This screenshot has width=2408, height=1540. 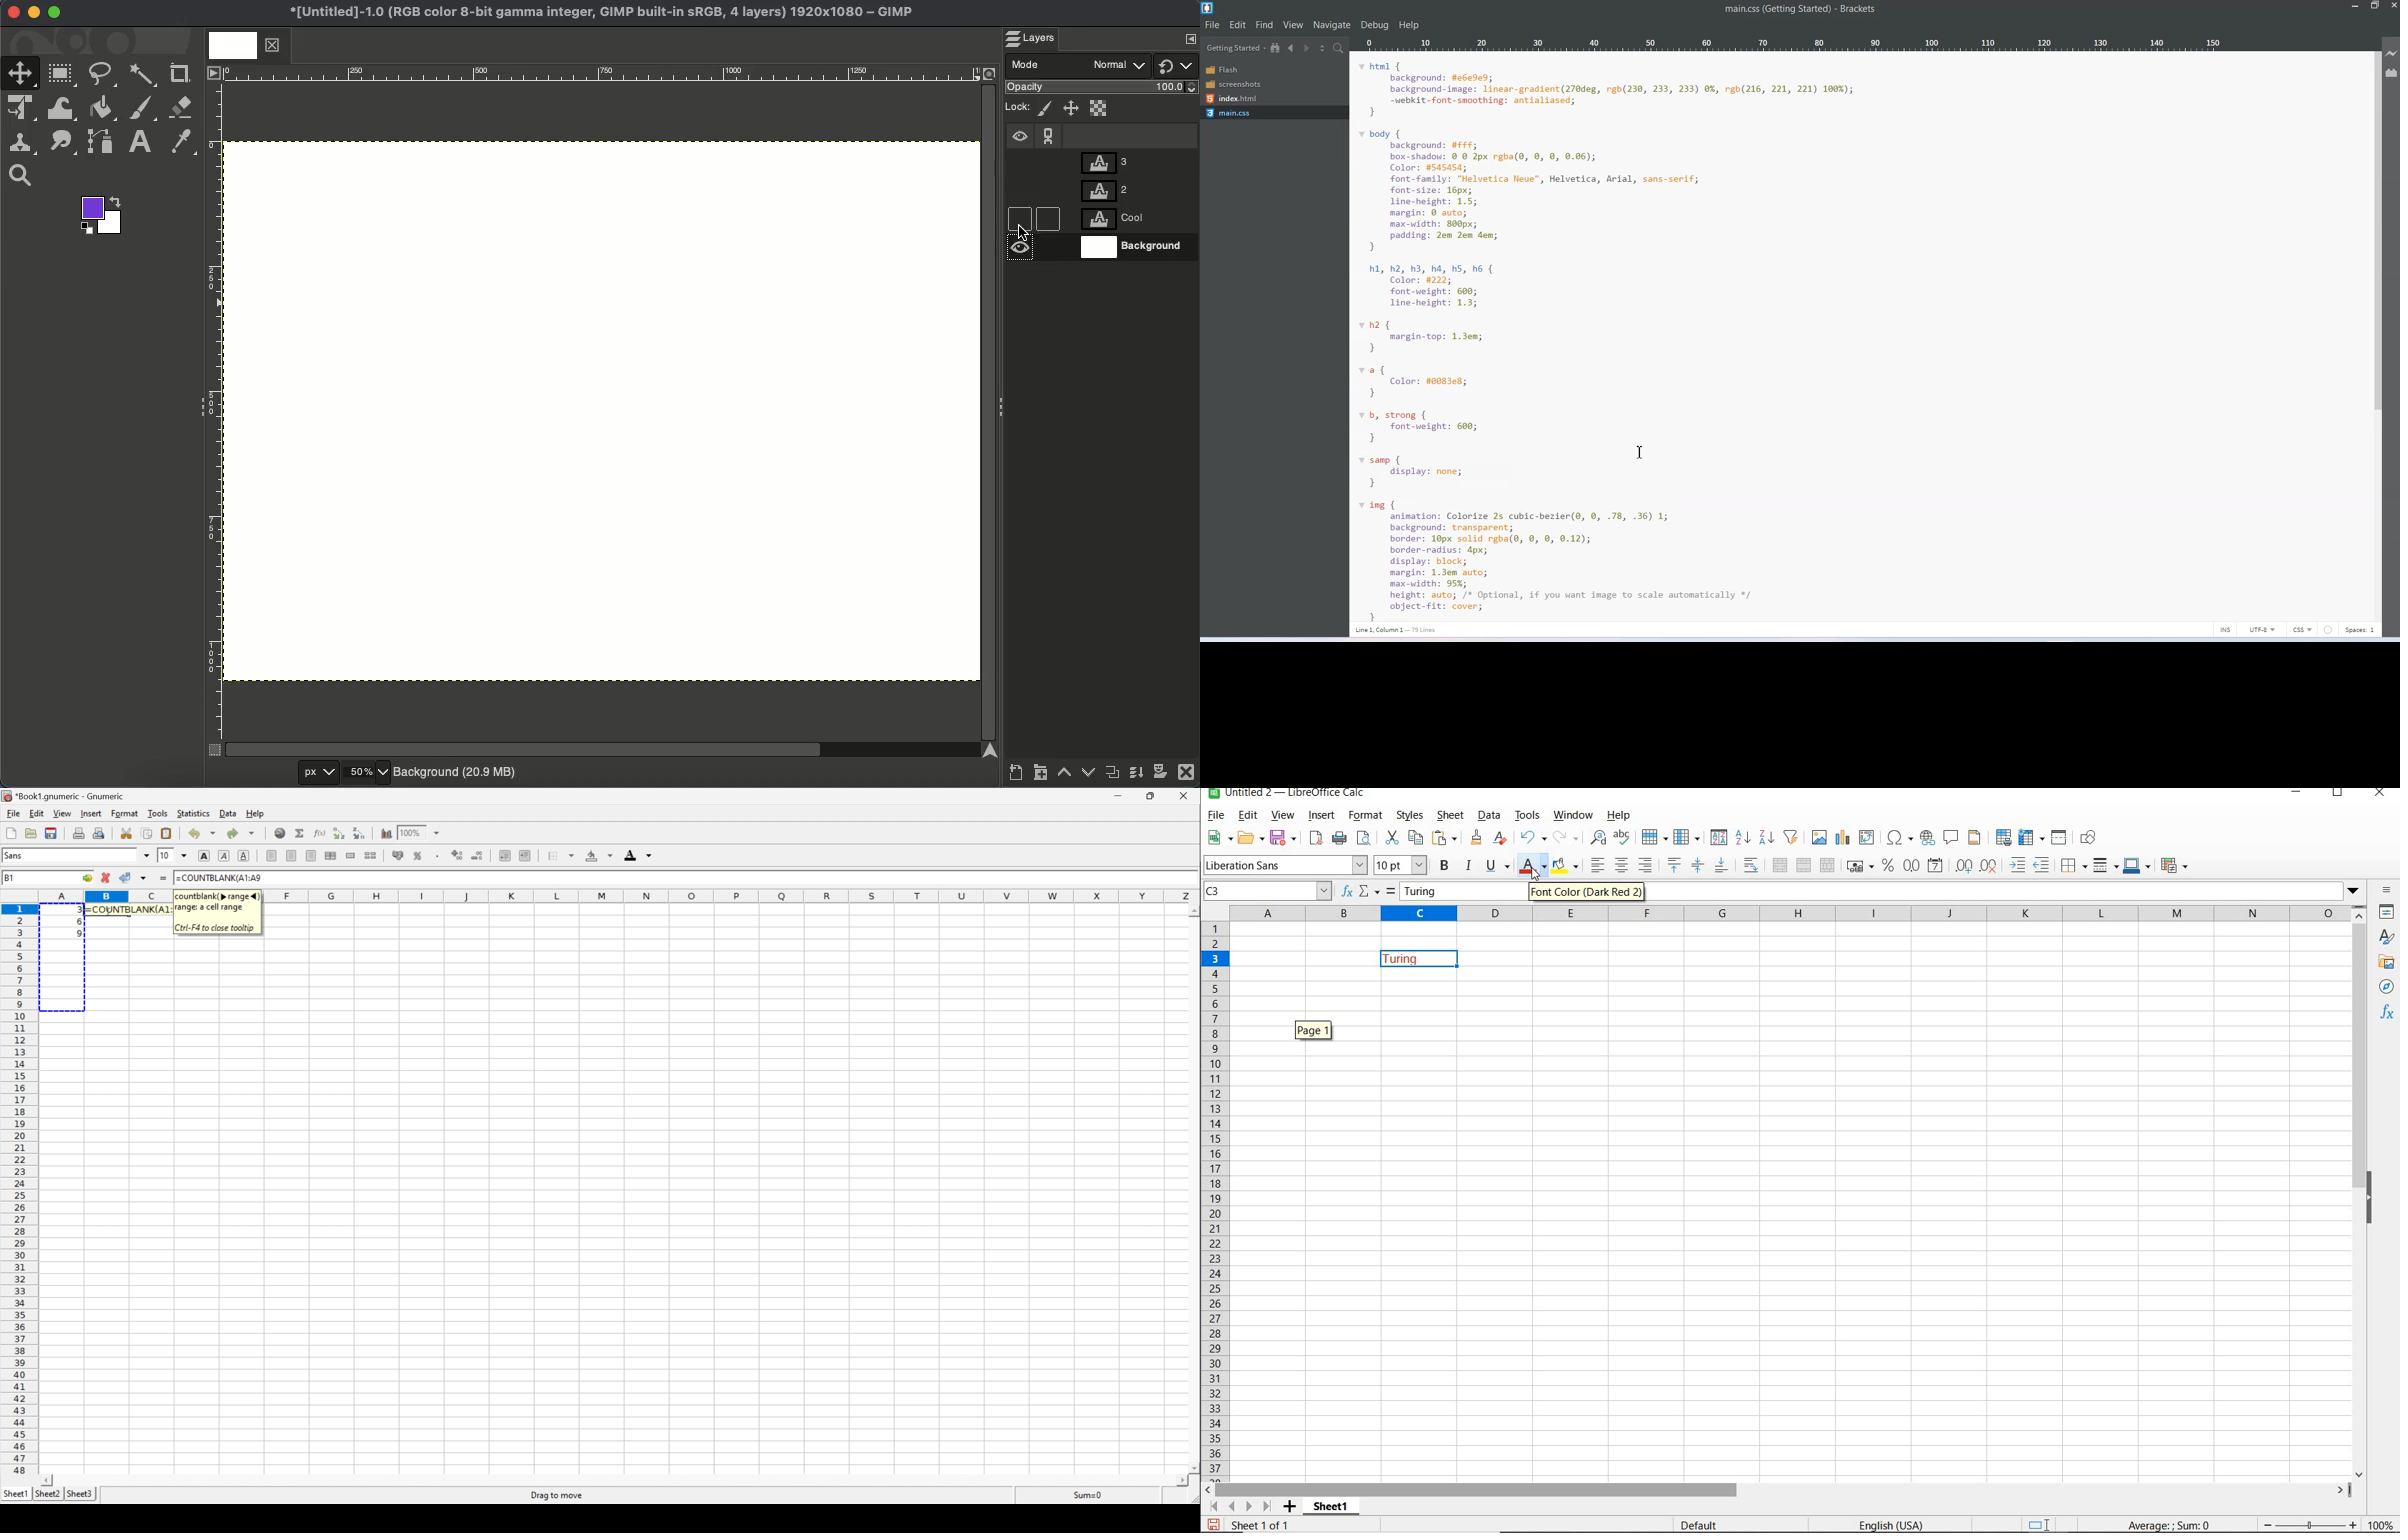 What do you see at coordinates (1340, 48) in the screenshot?
I see `Find in Files` at bounding box center [1340, 48].